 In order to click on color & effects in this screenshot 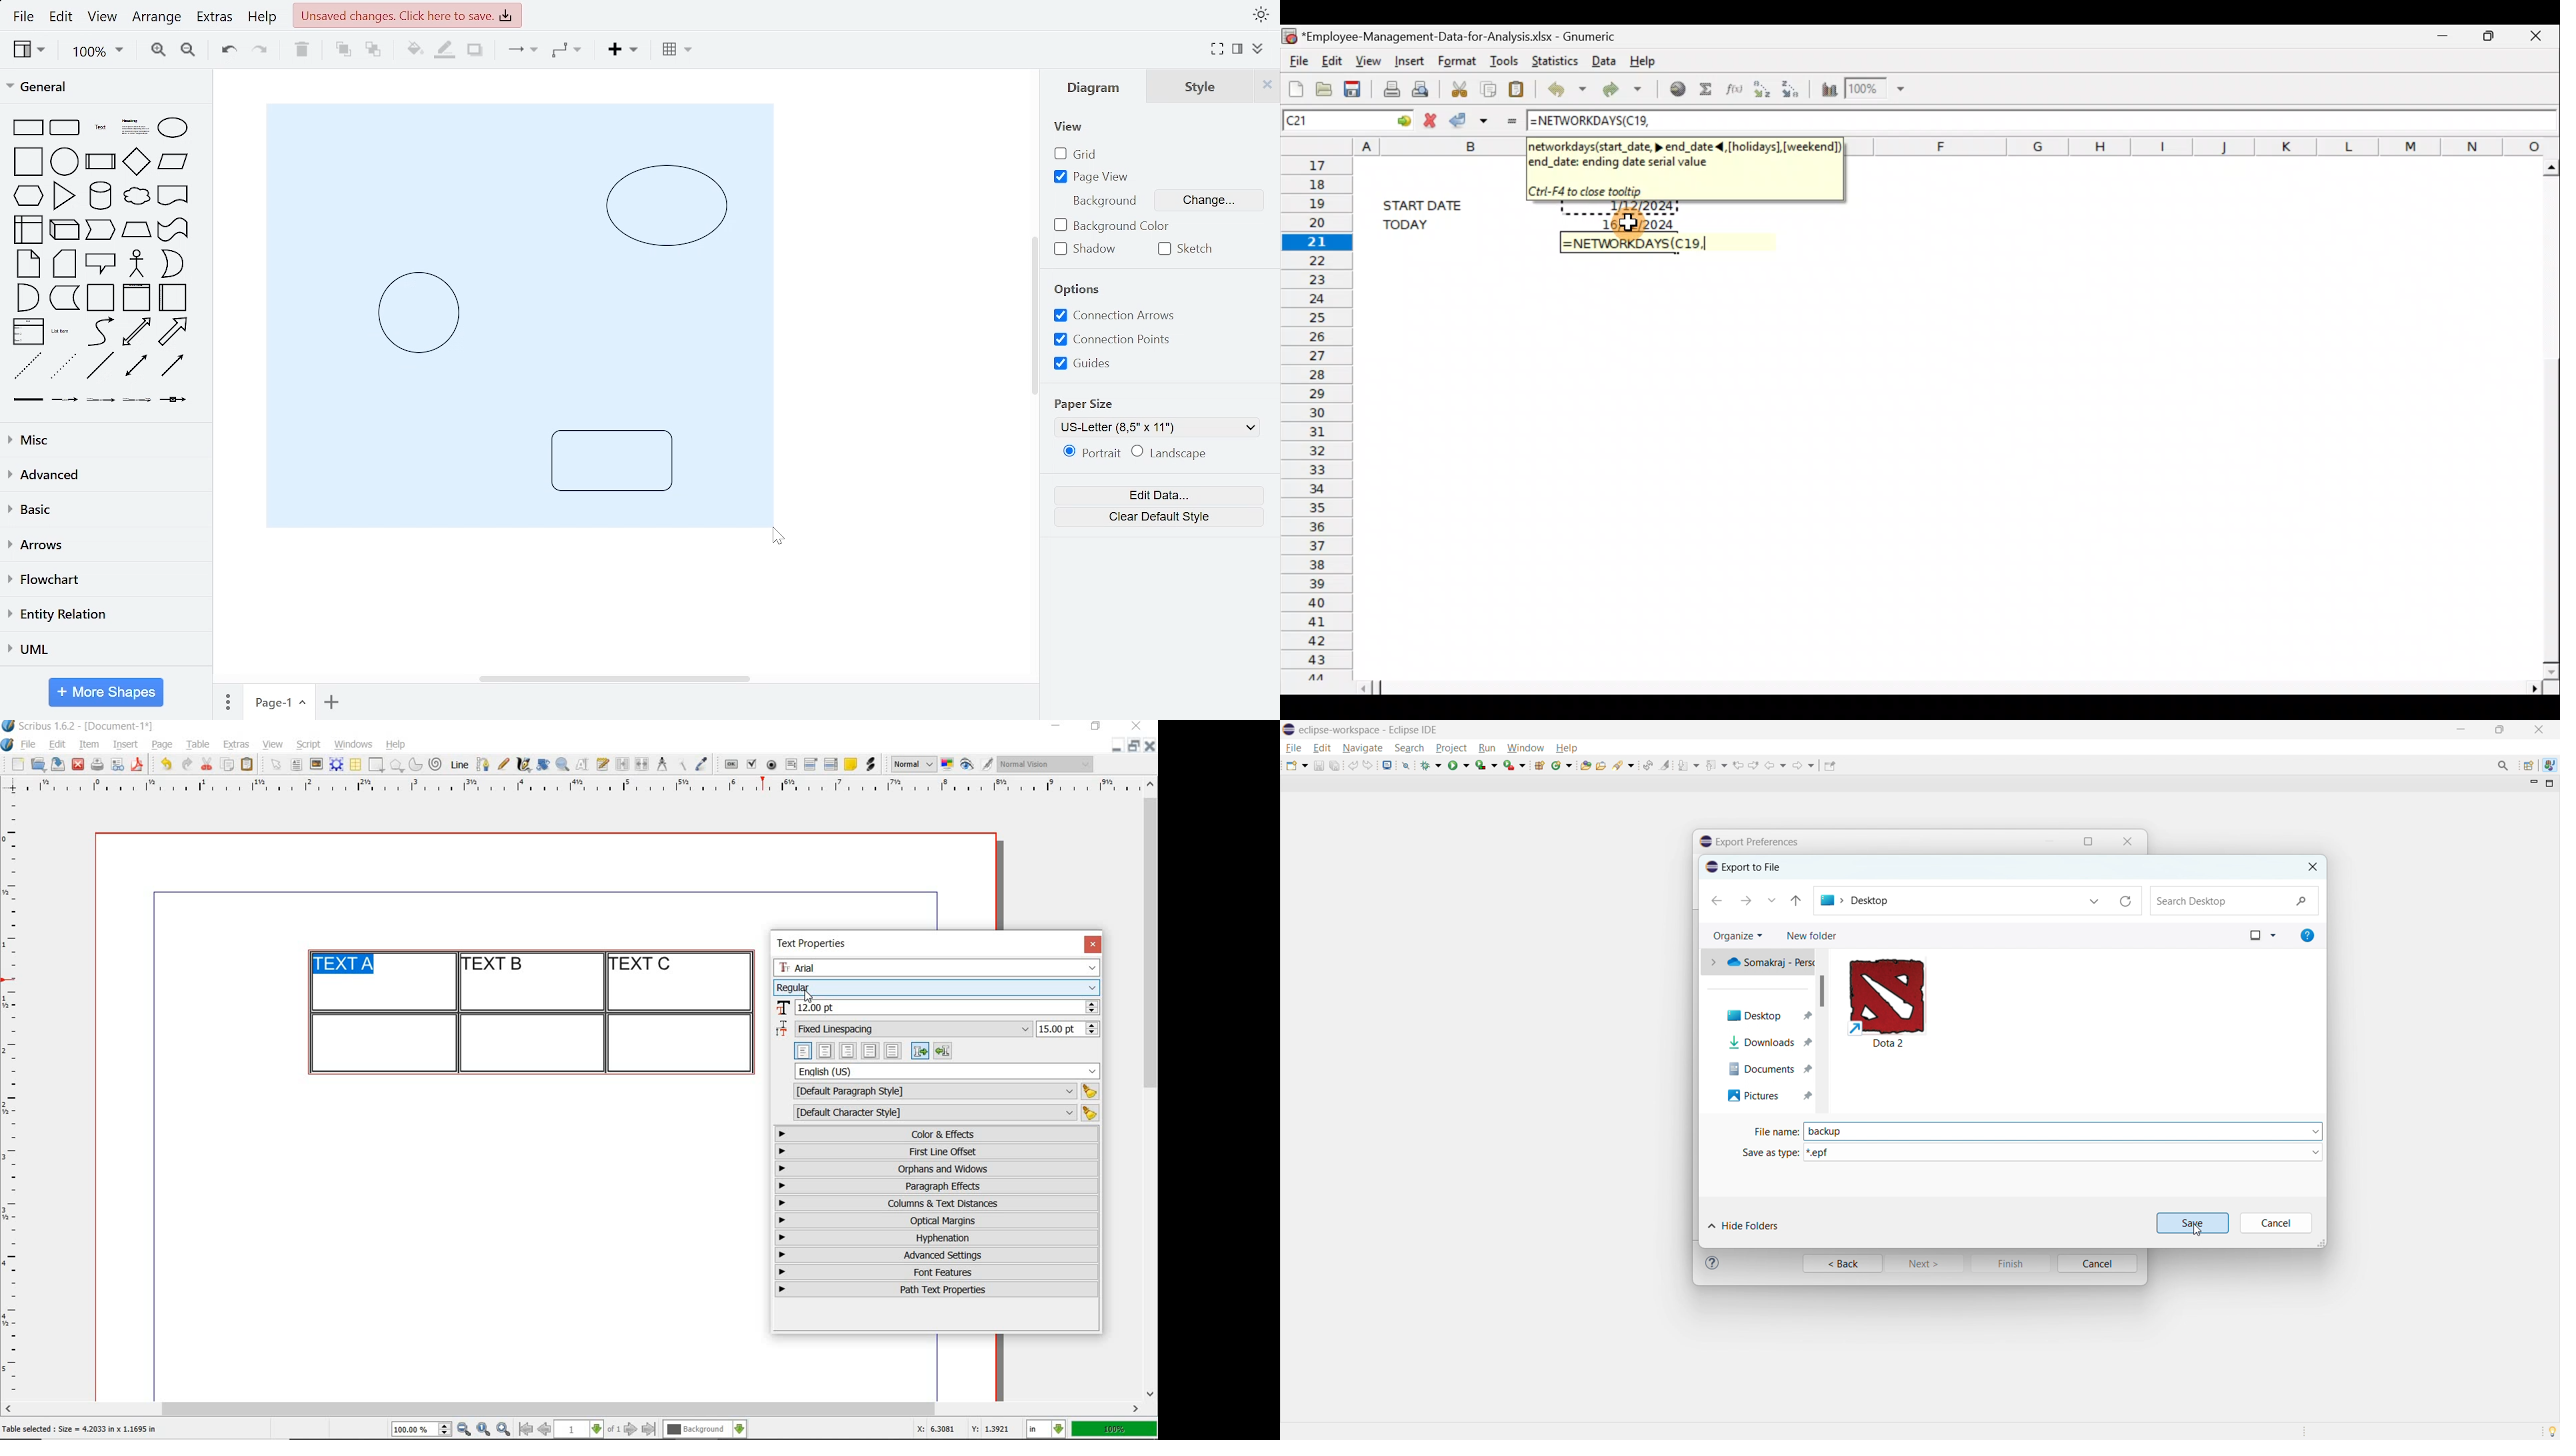, I will do `click(939, 1134)`.